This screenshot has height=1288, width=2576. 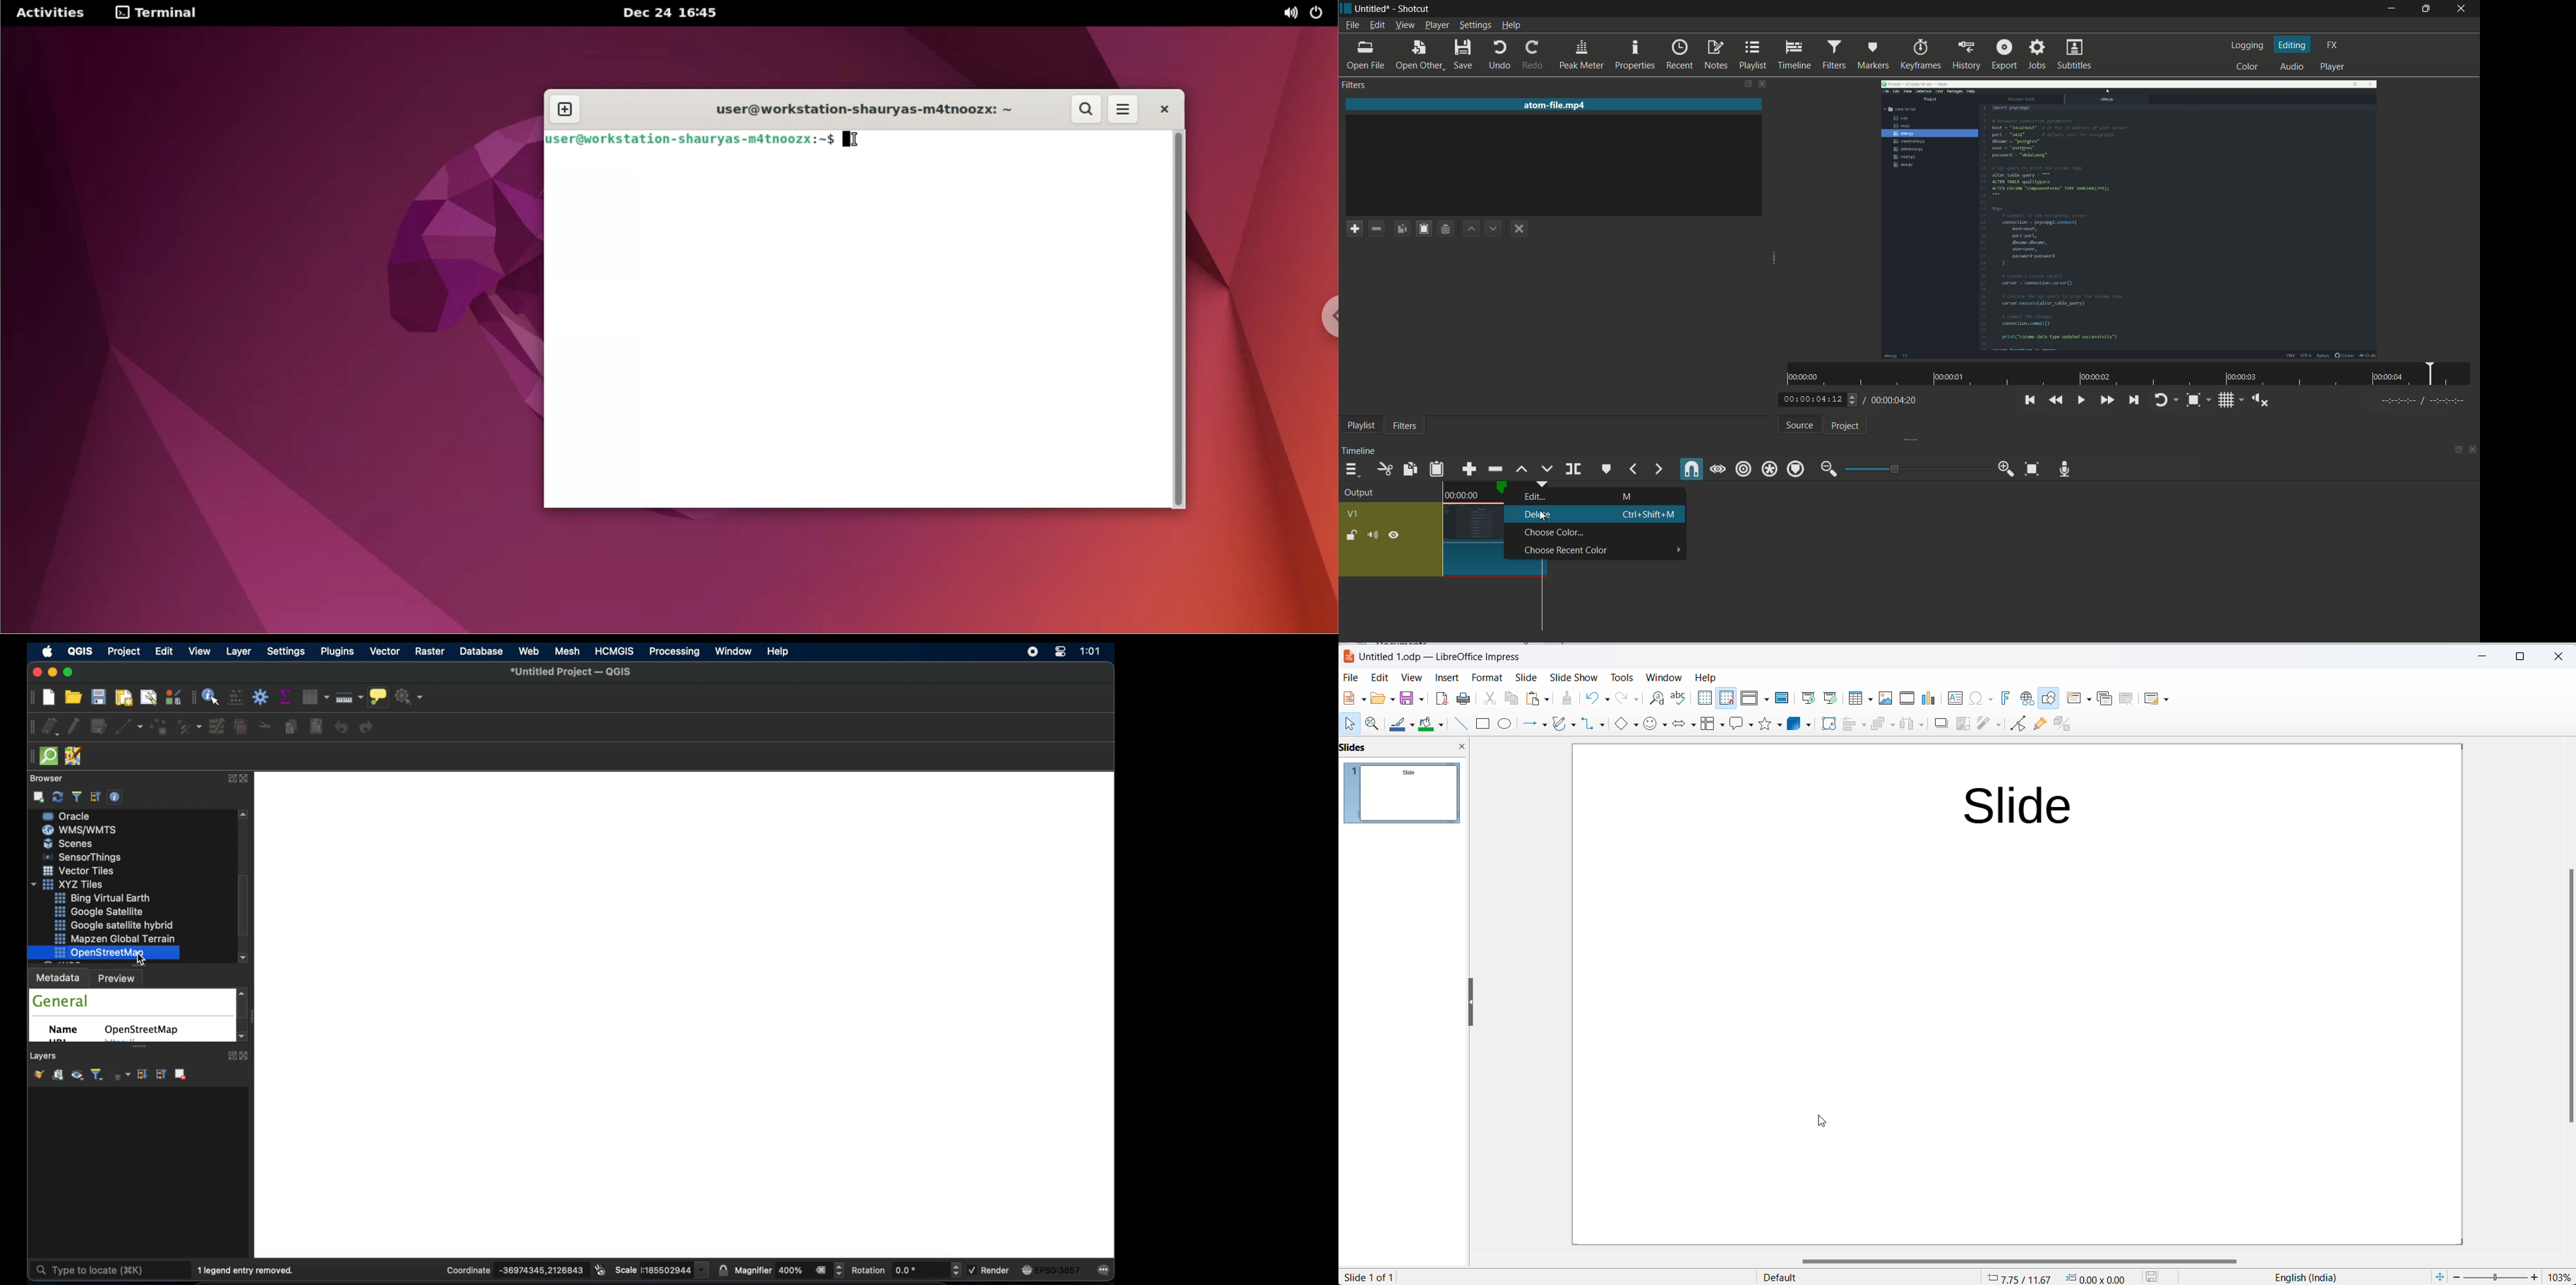 I want to click on duplicate slide, so click(x=2105, y=701).